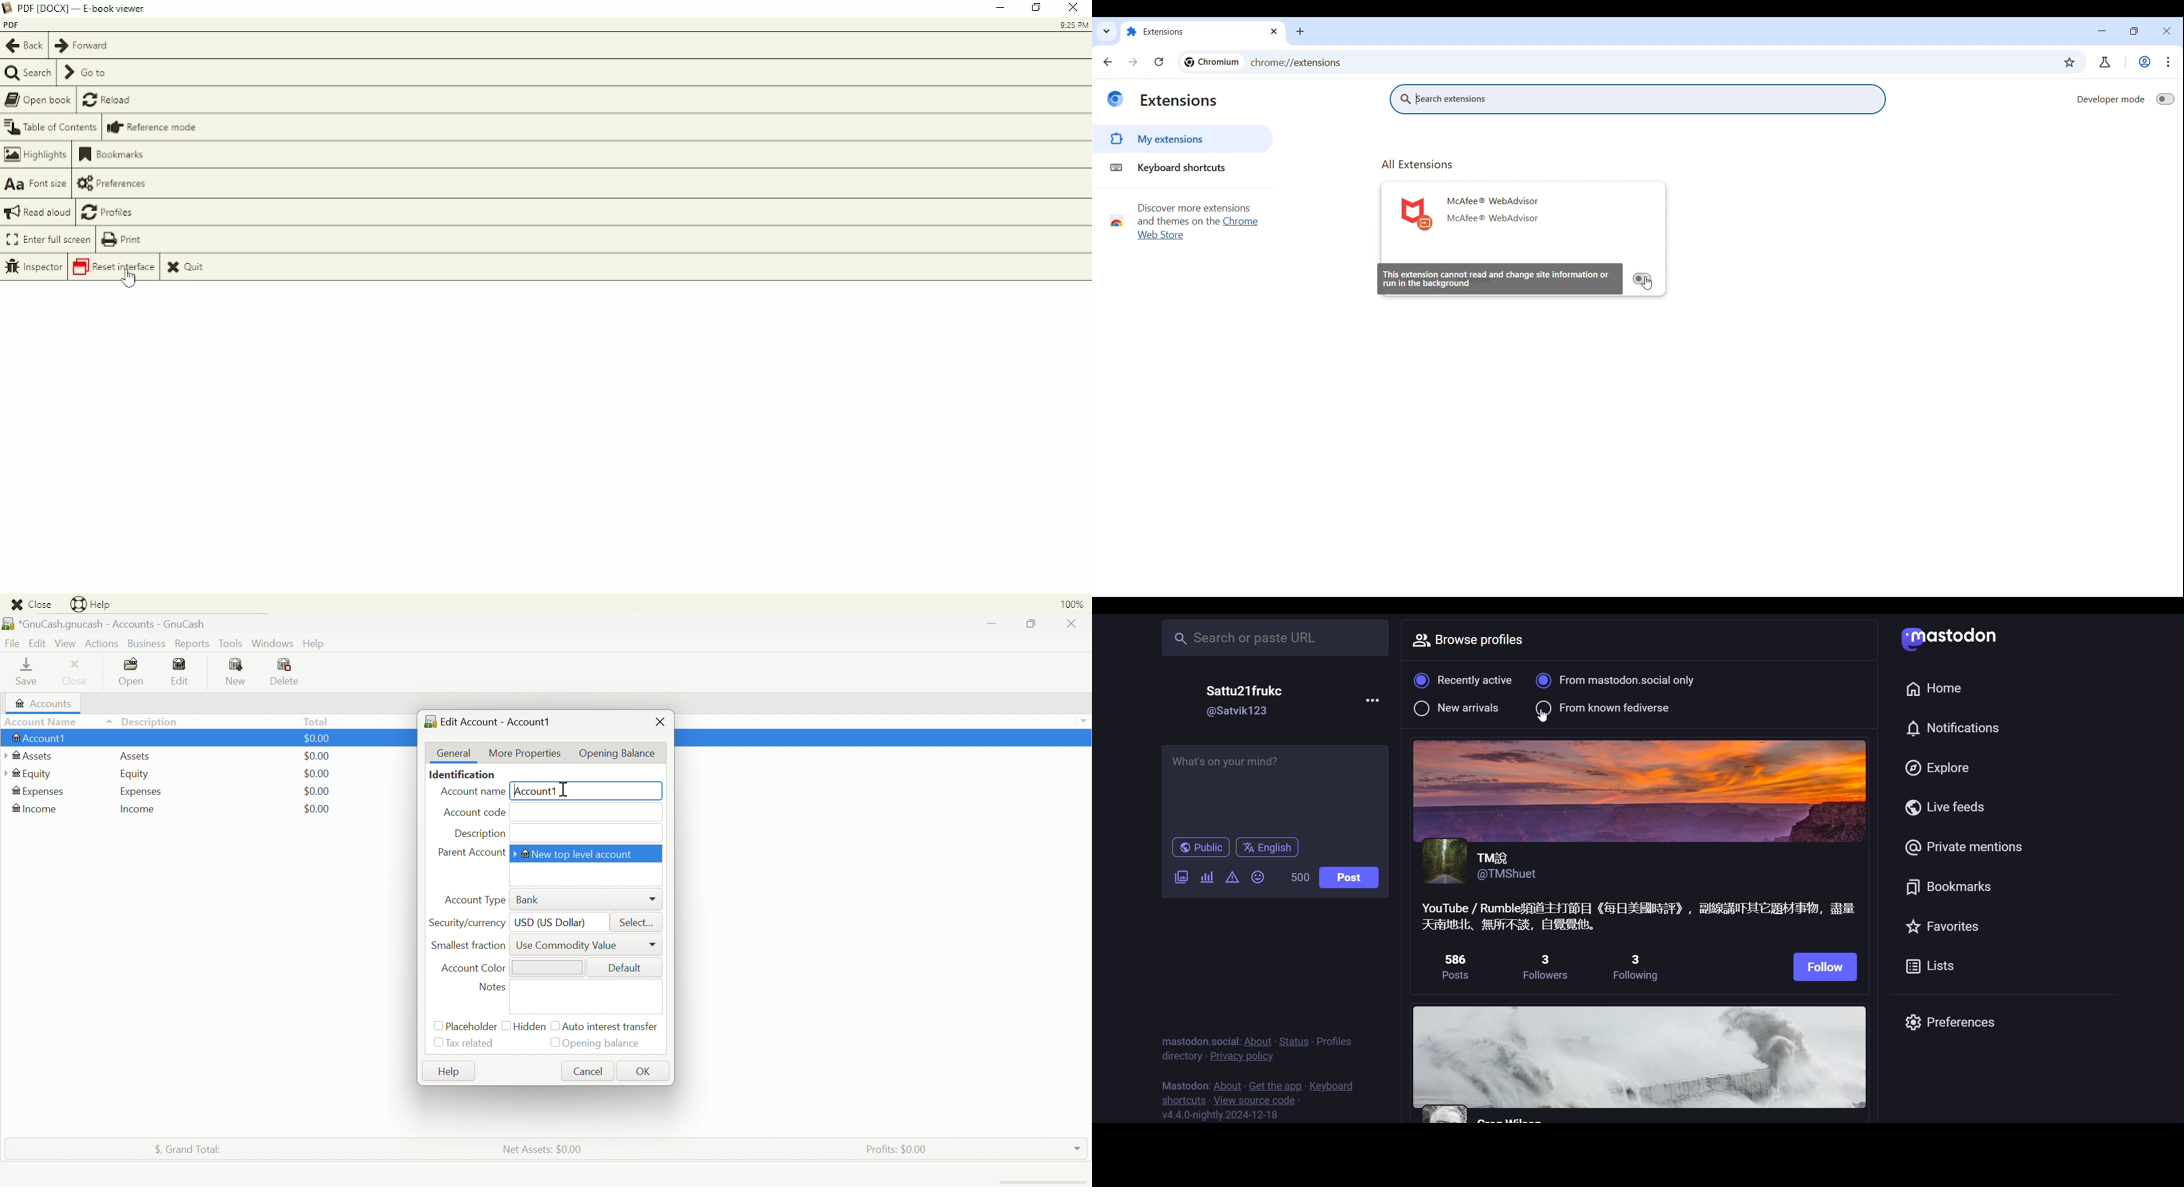 This screenshot has height=1204, width=2184. Describe the element at coordinates (462, 776) in the screenshot. I see `Identification` at that location.